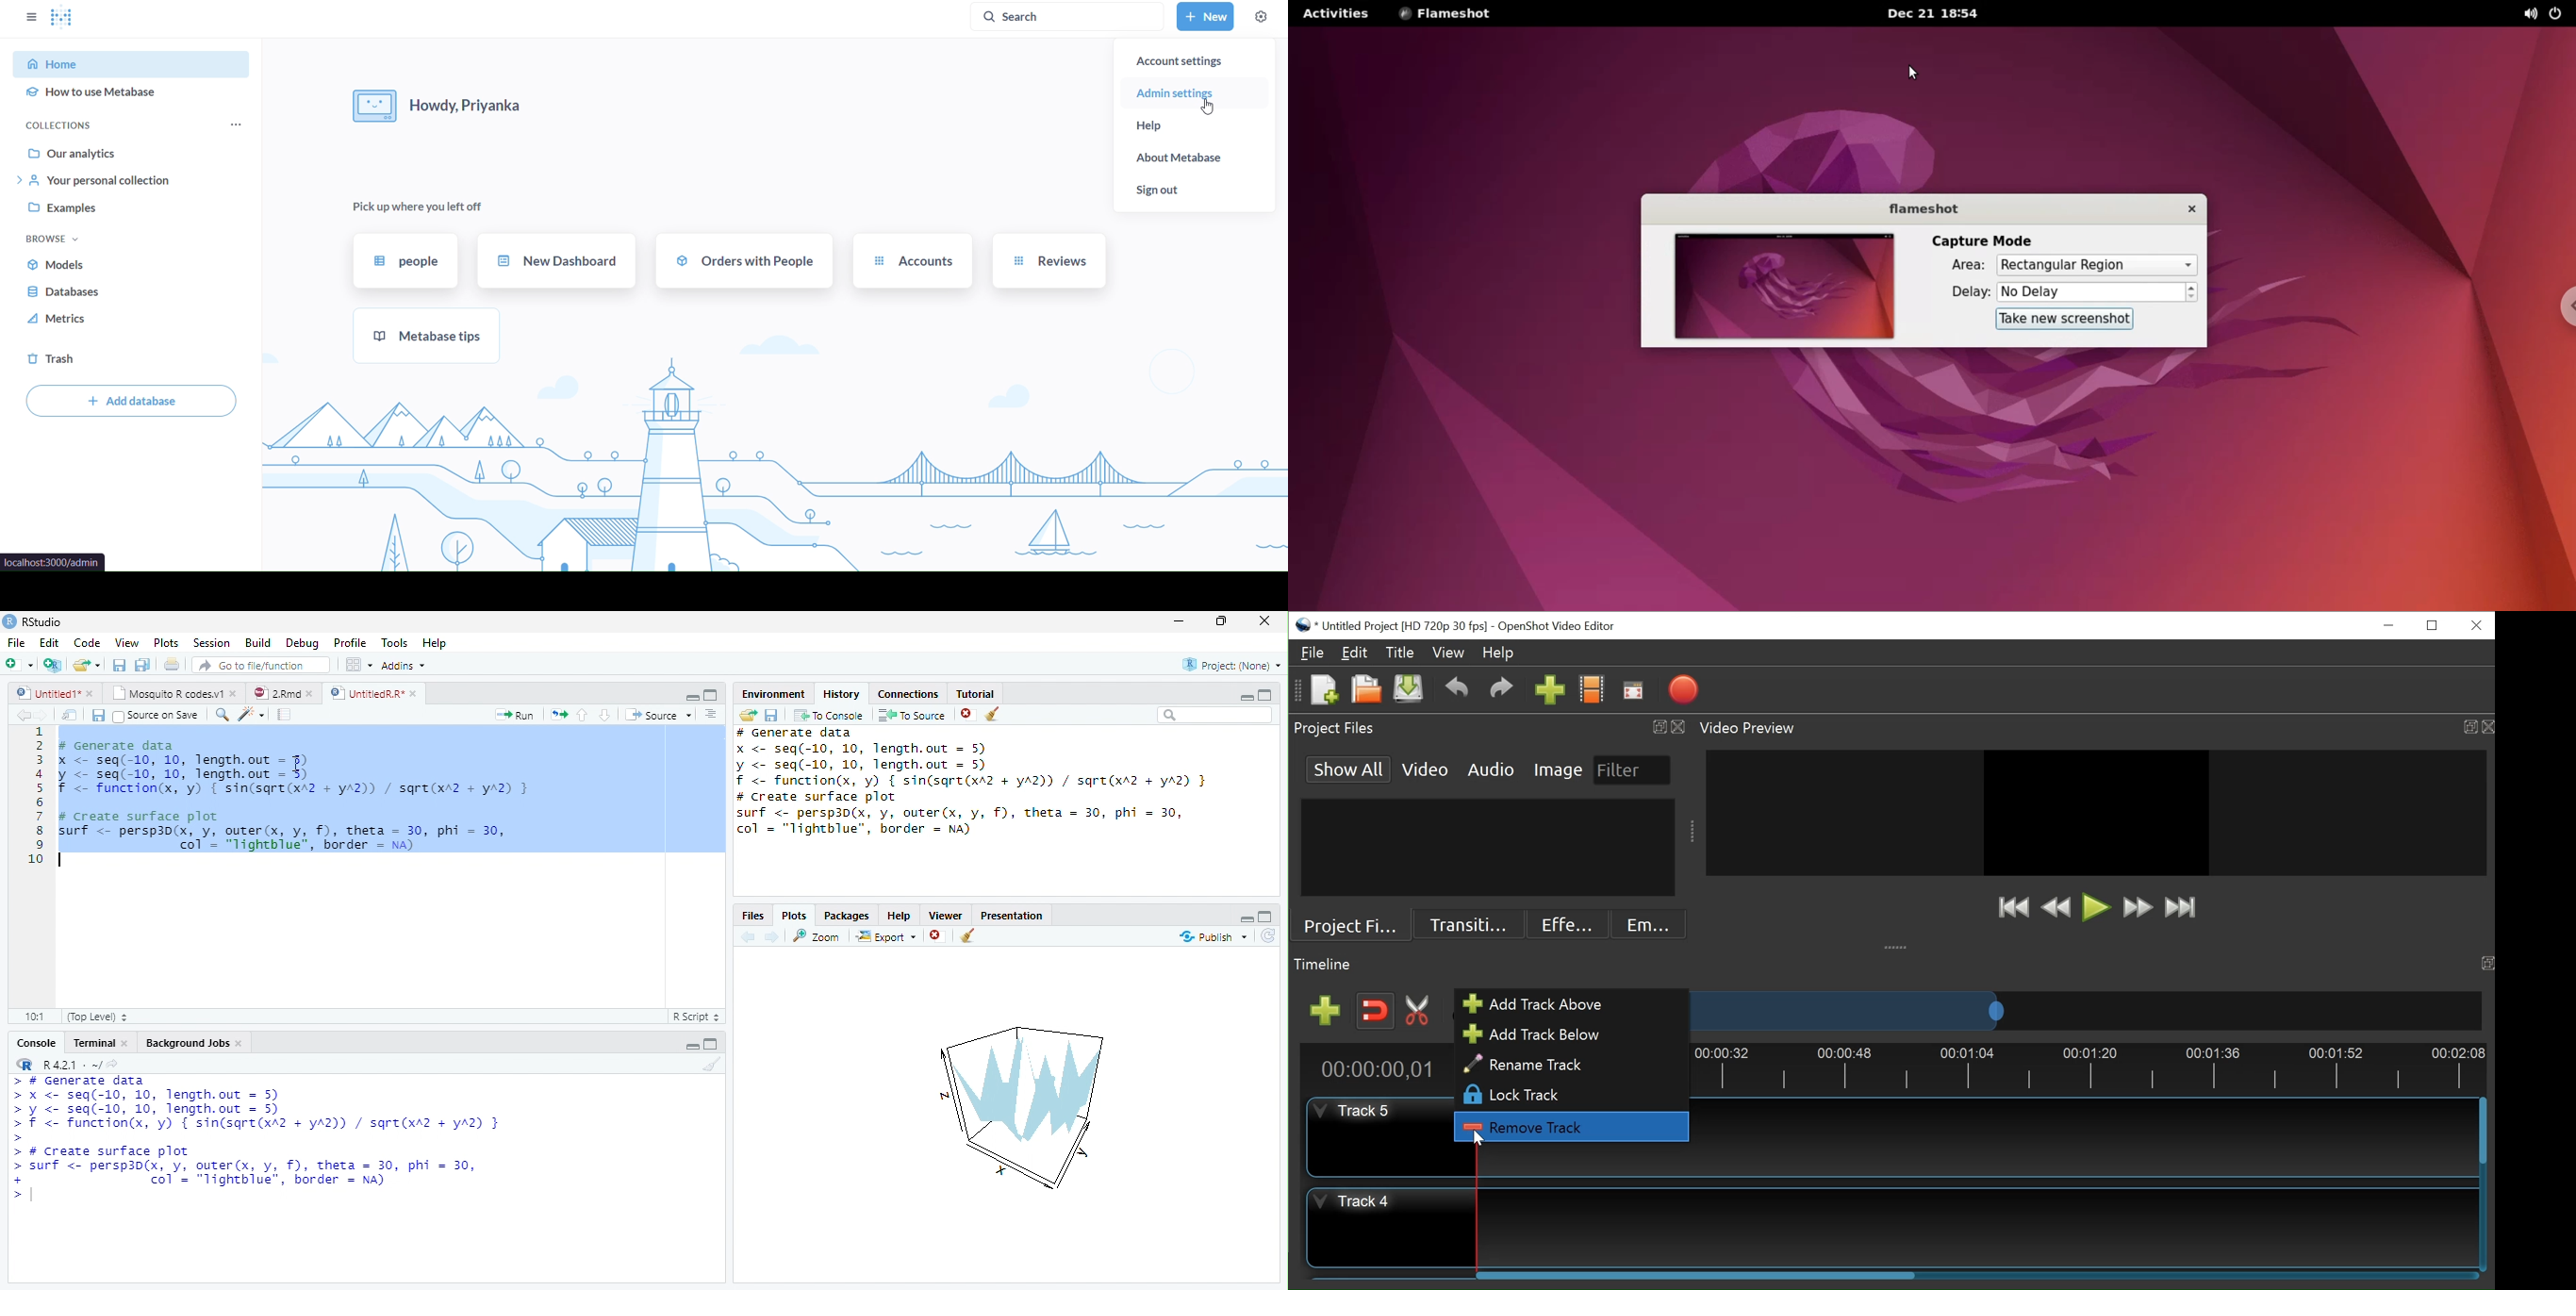 Image resolution: width=2576 pixels, height=1316 pixels. Describe the element at coordinates (690, 697) in the screenshot. I see `Minimize` at that location.